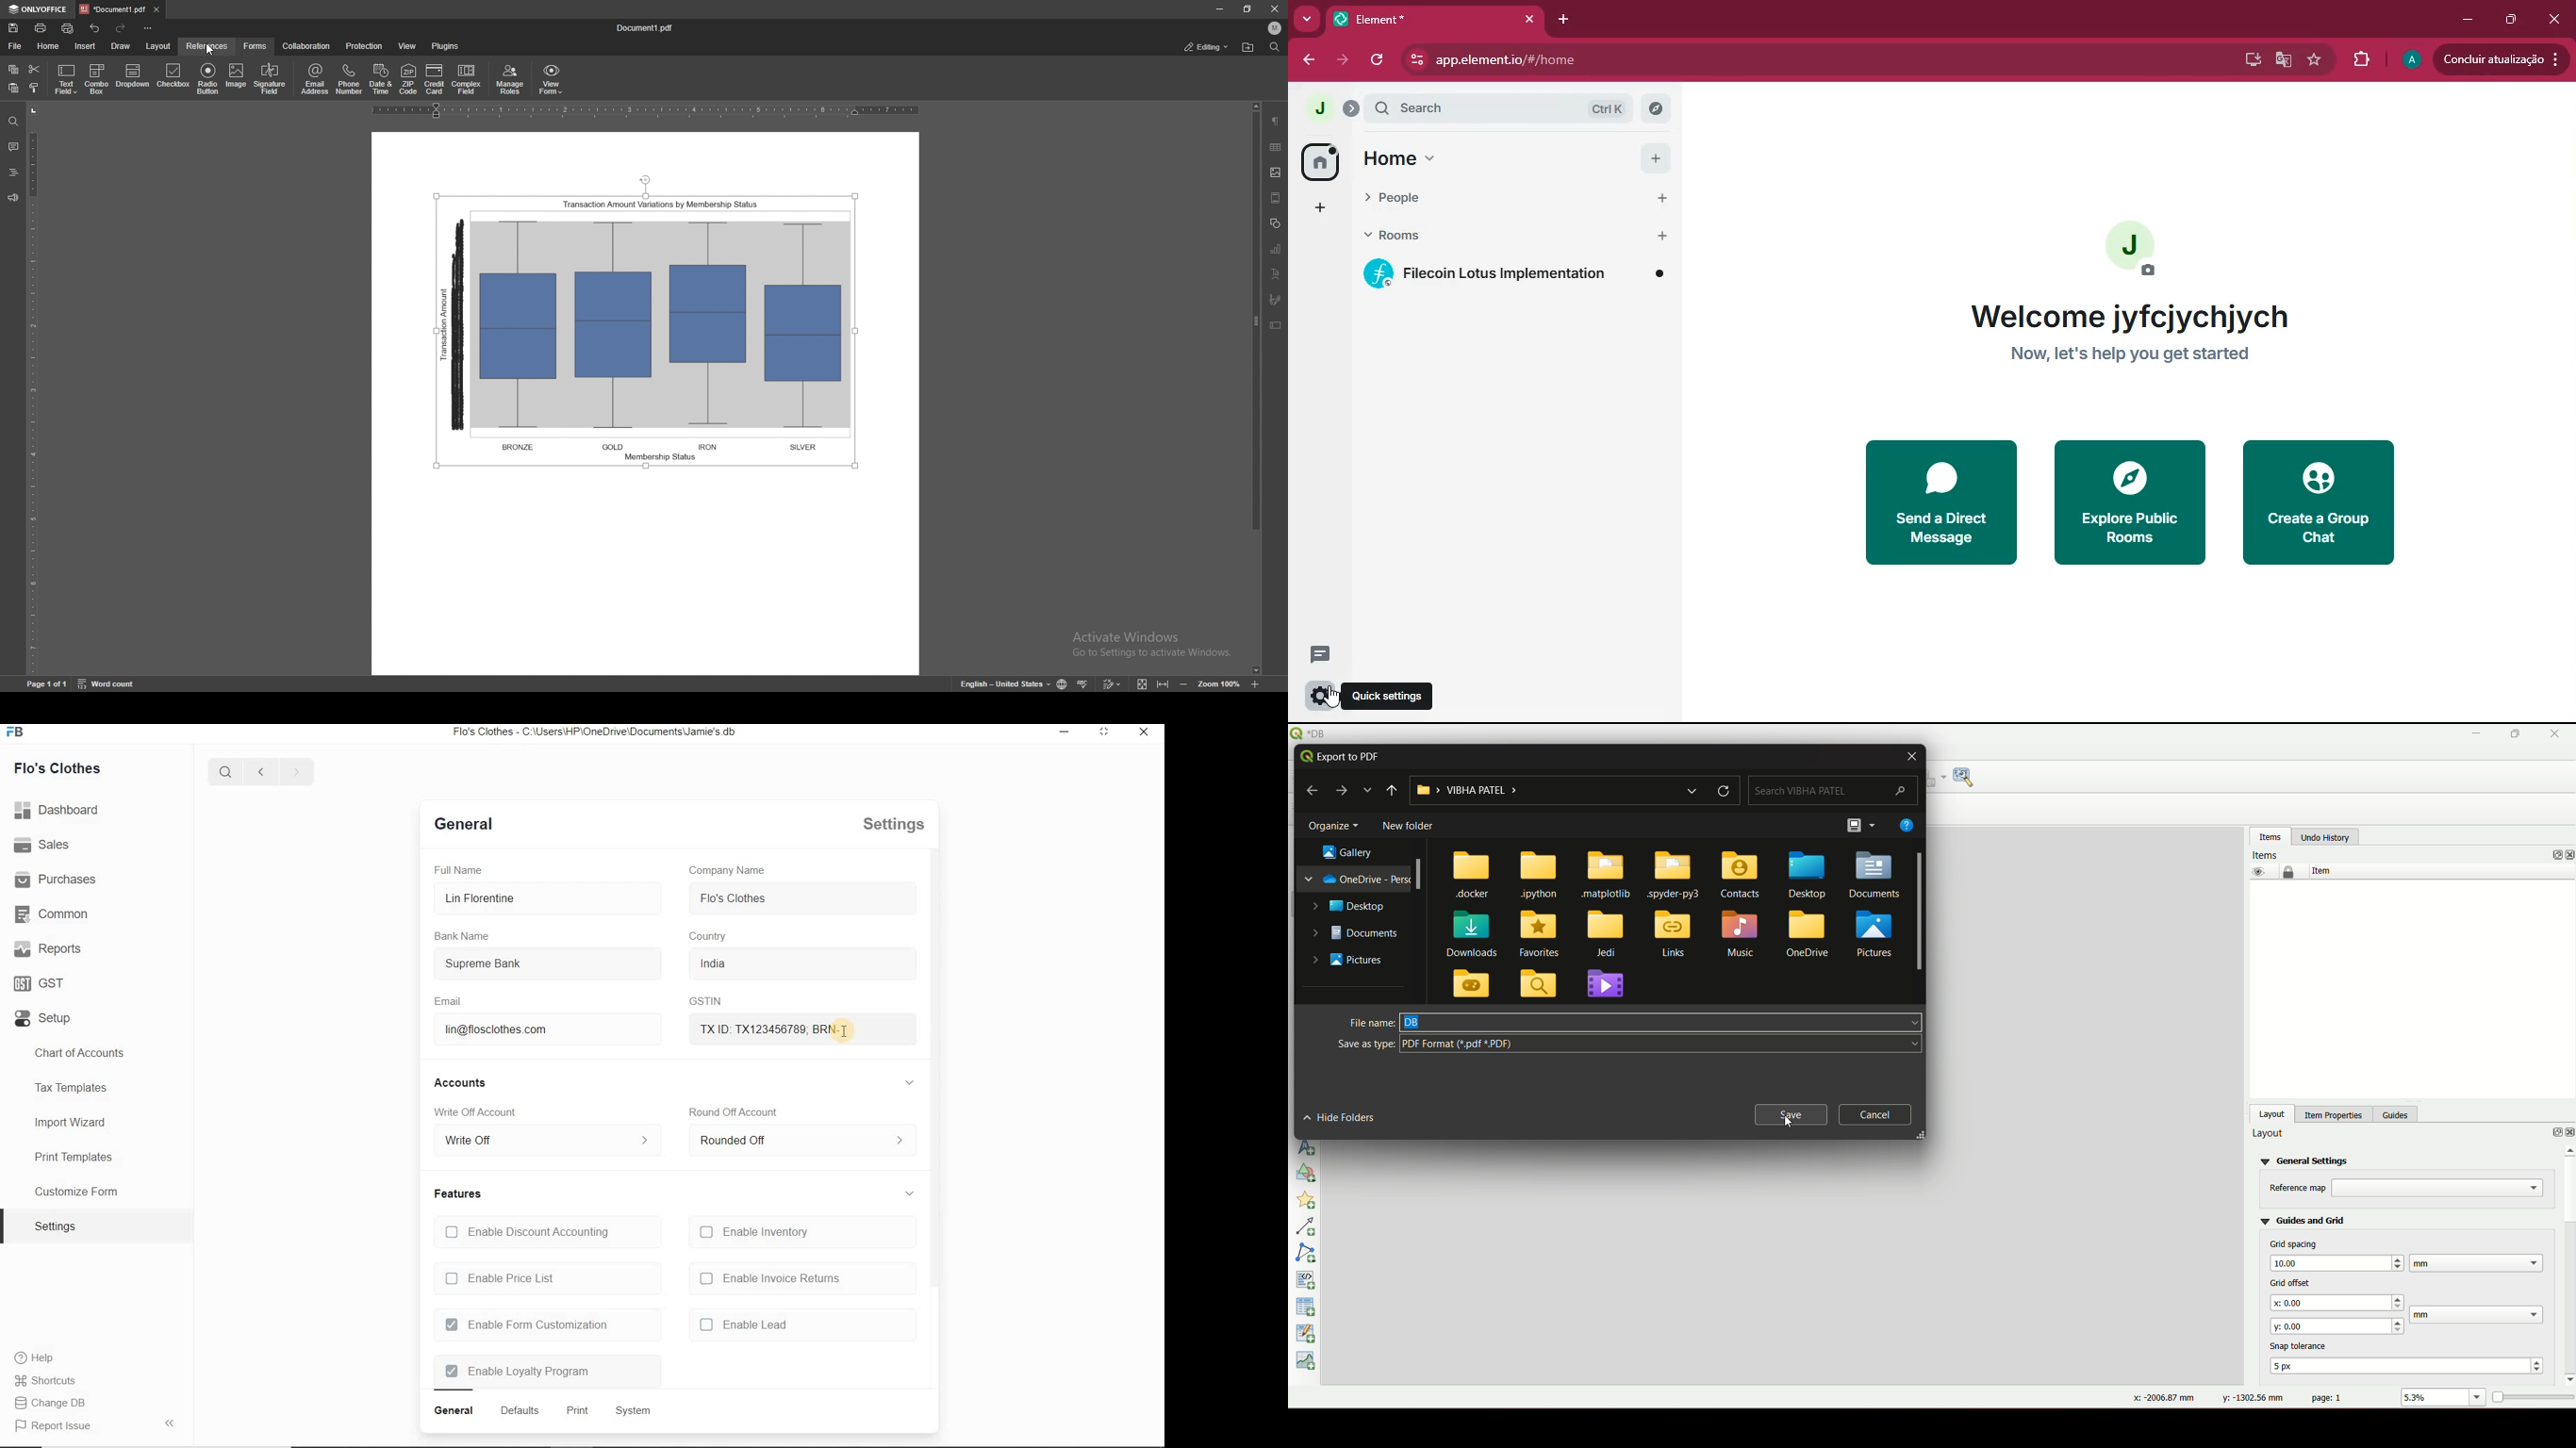  Describe the element at coordinates (551, 80) in the screenshot. I see `view form` at that location.